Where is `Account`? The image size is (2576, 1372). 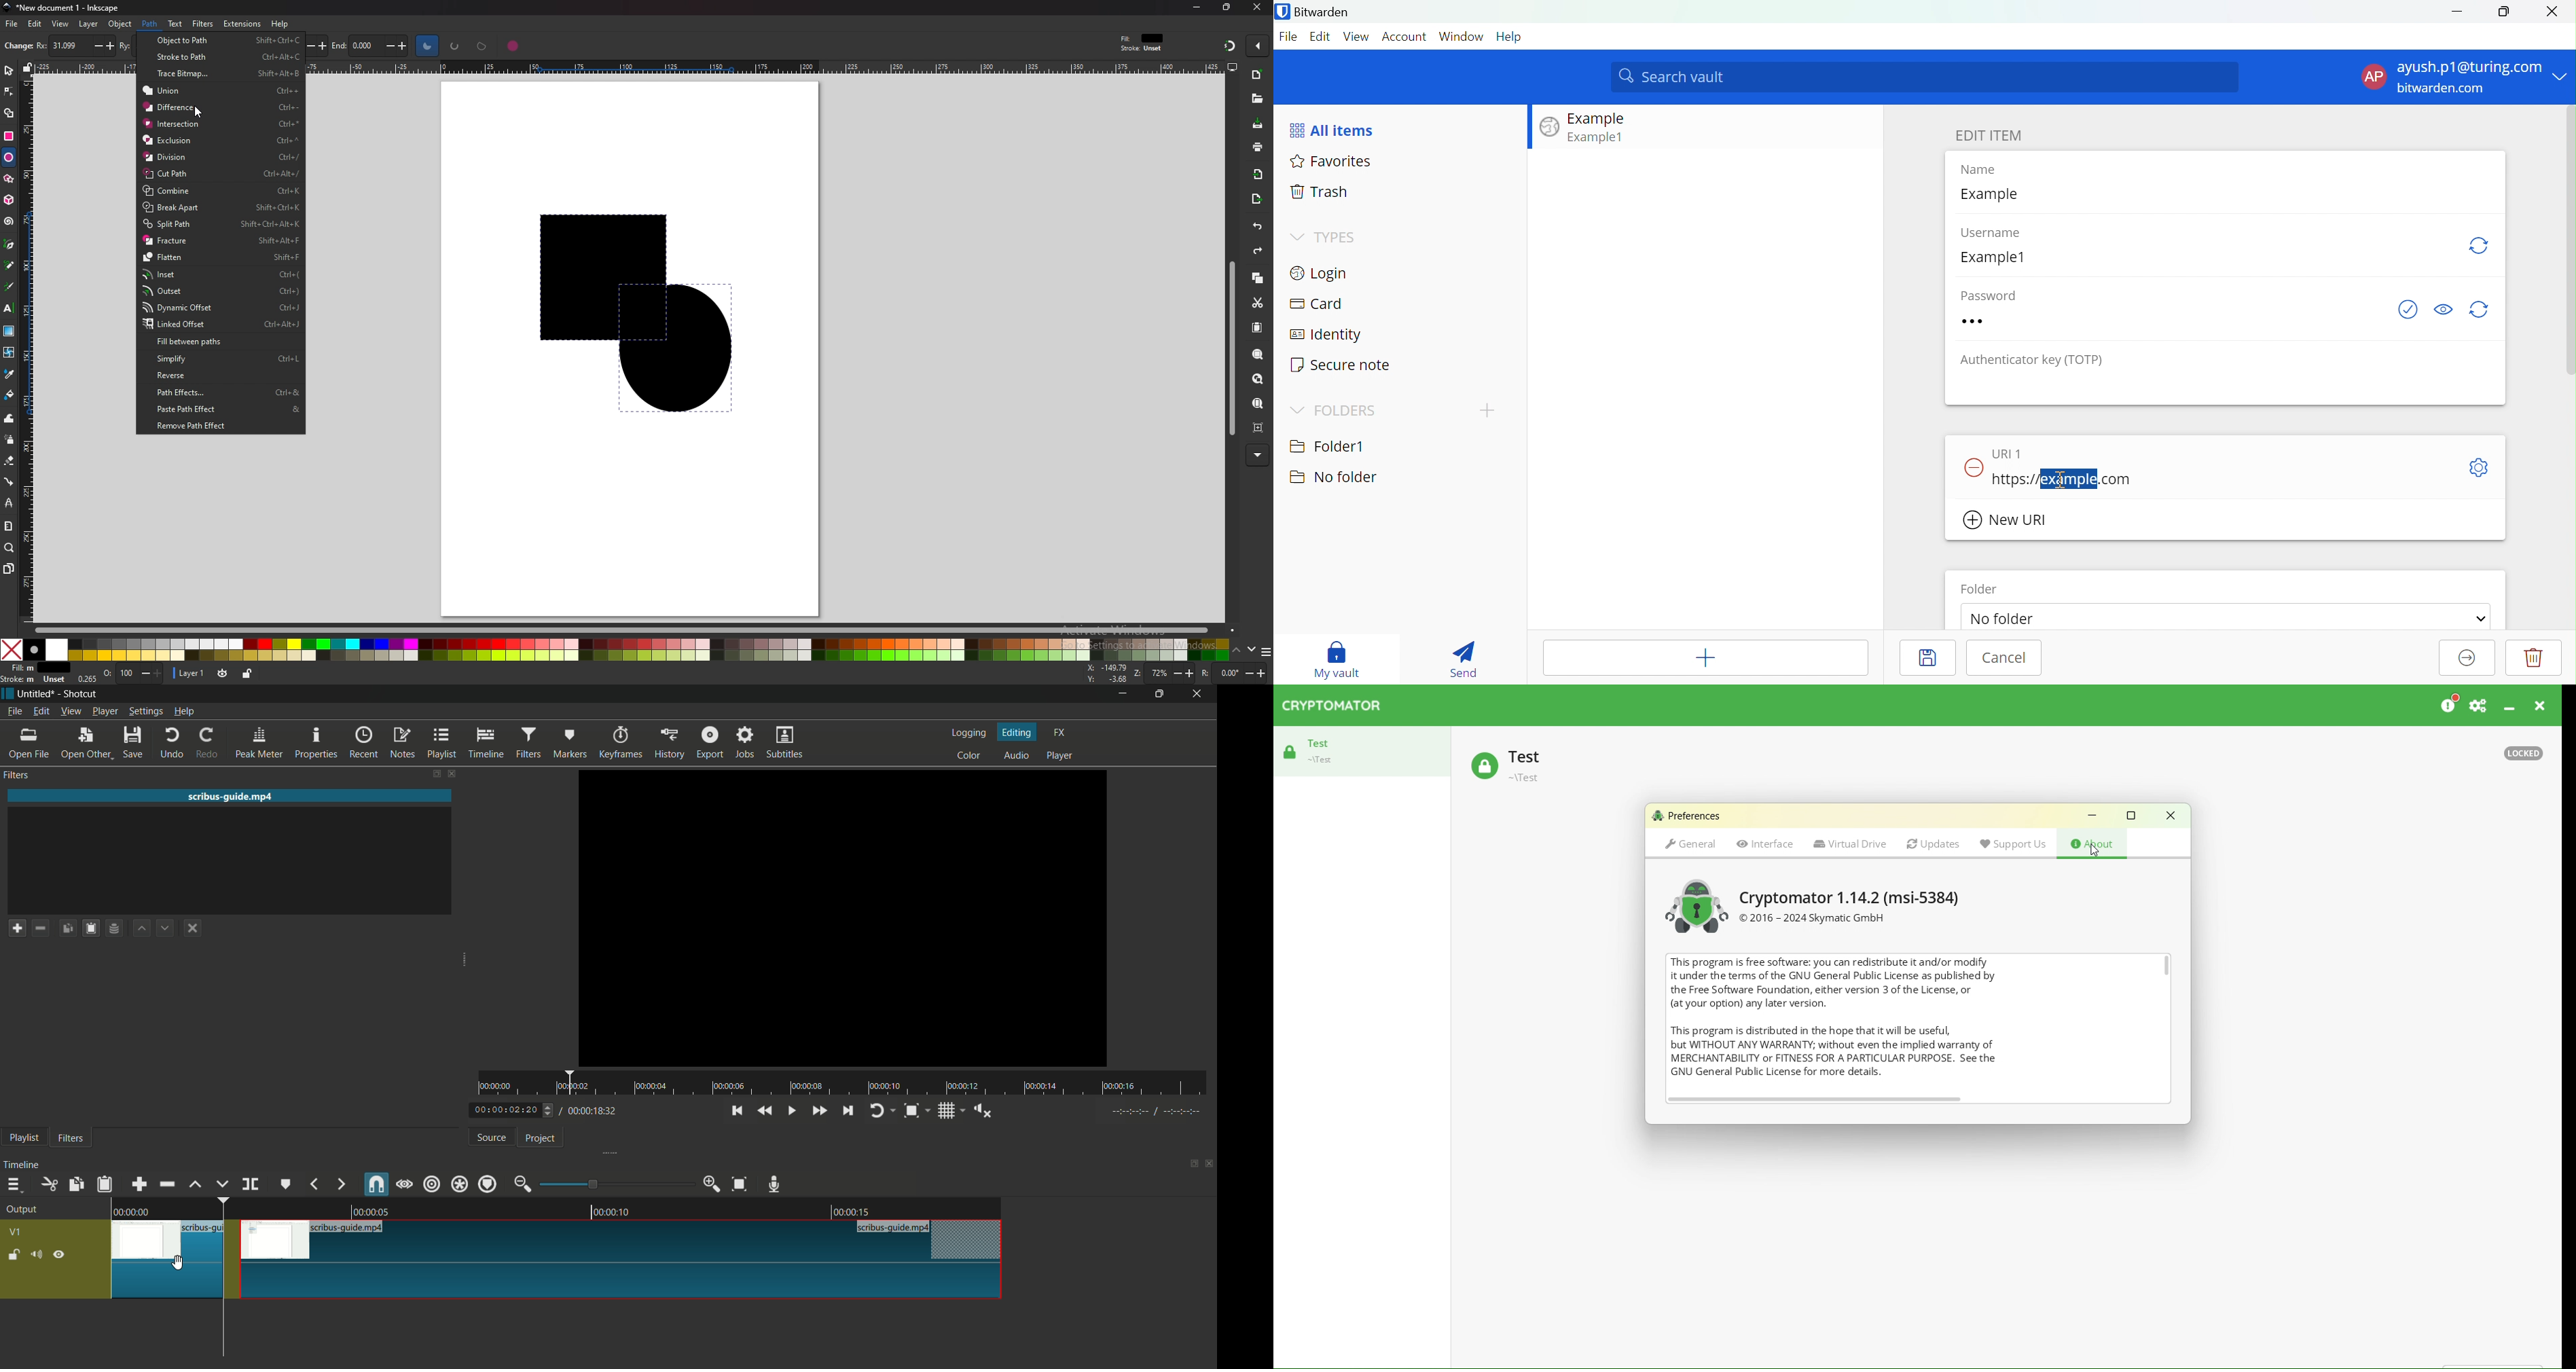
Account is located at coordinates (1405, 37).